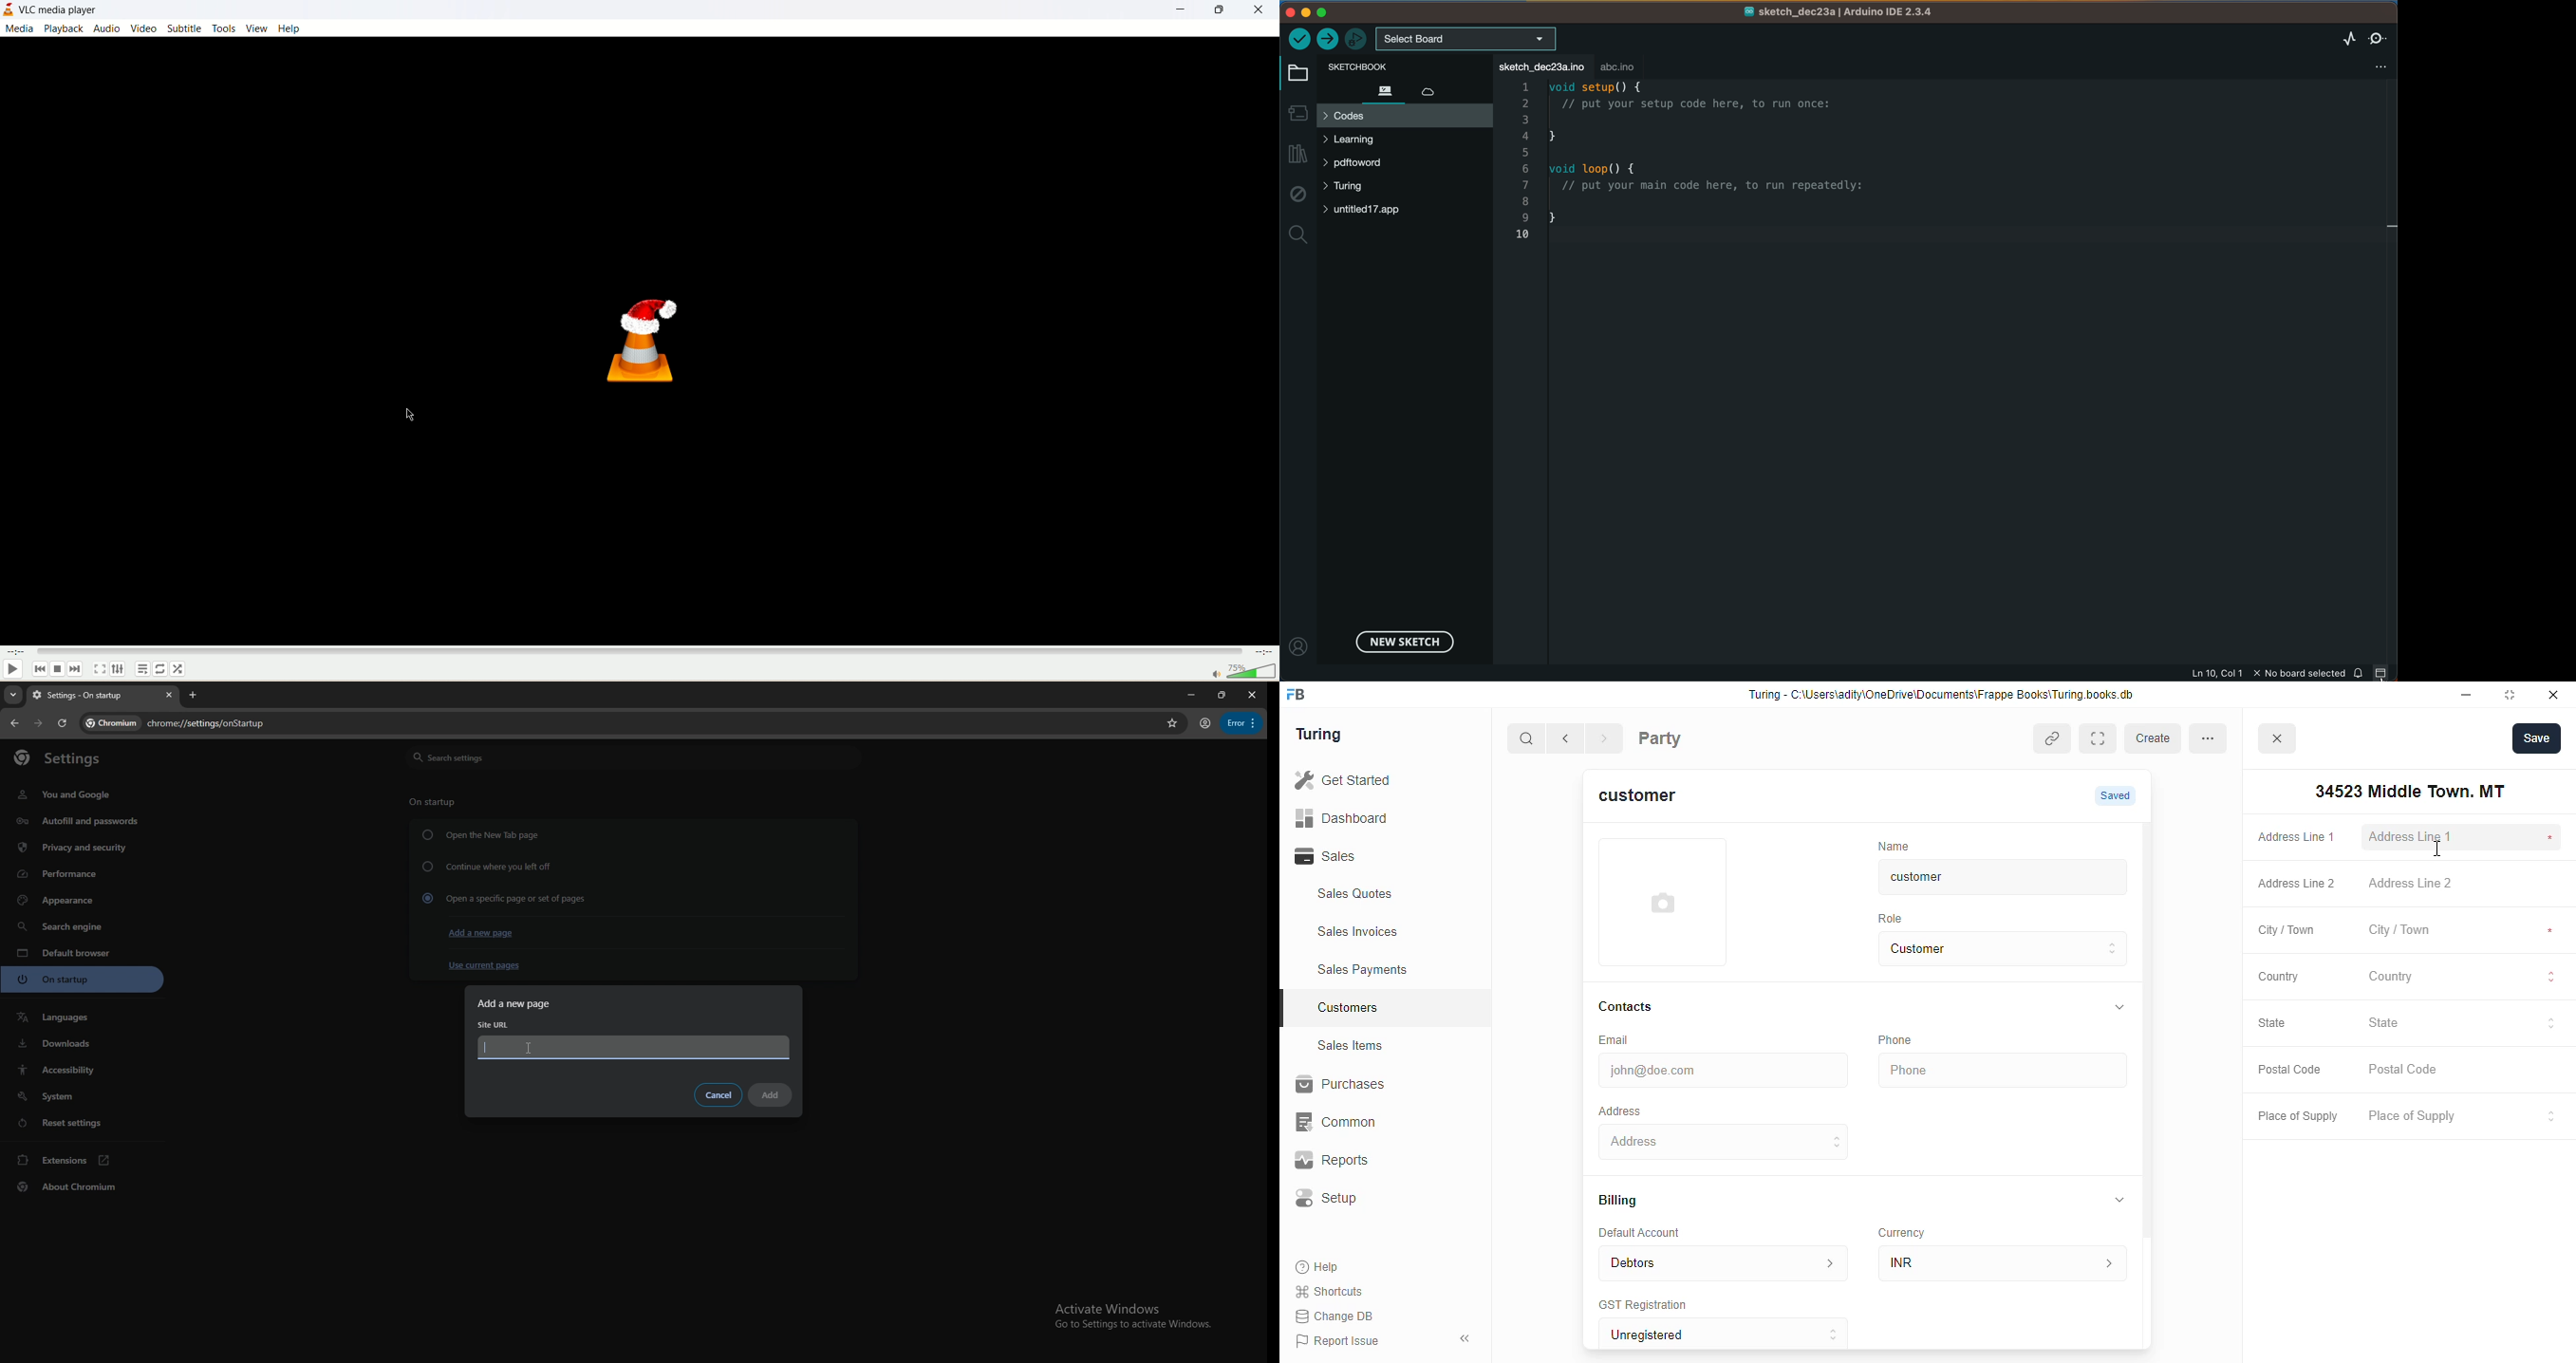 This screenshot has width=2576, height=1372. I want to click on video, so click(144, 28).